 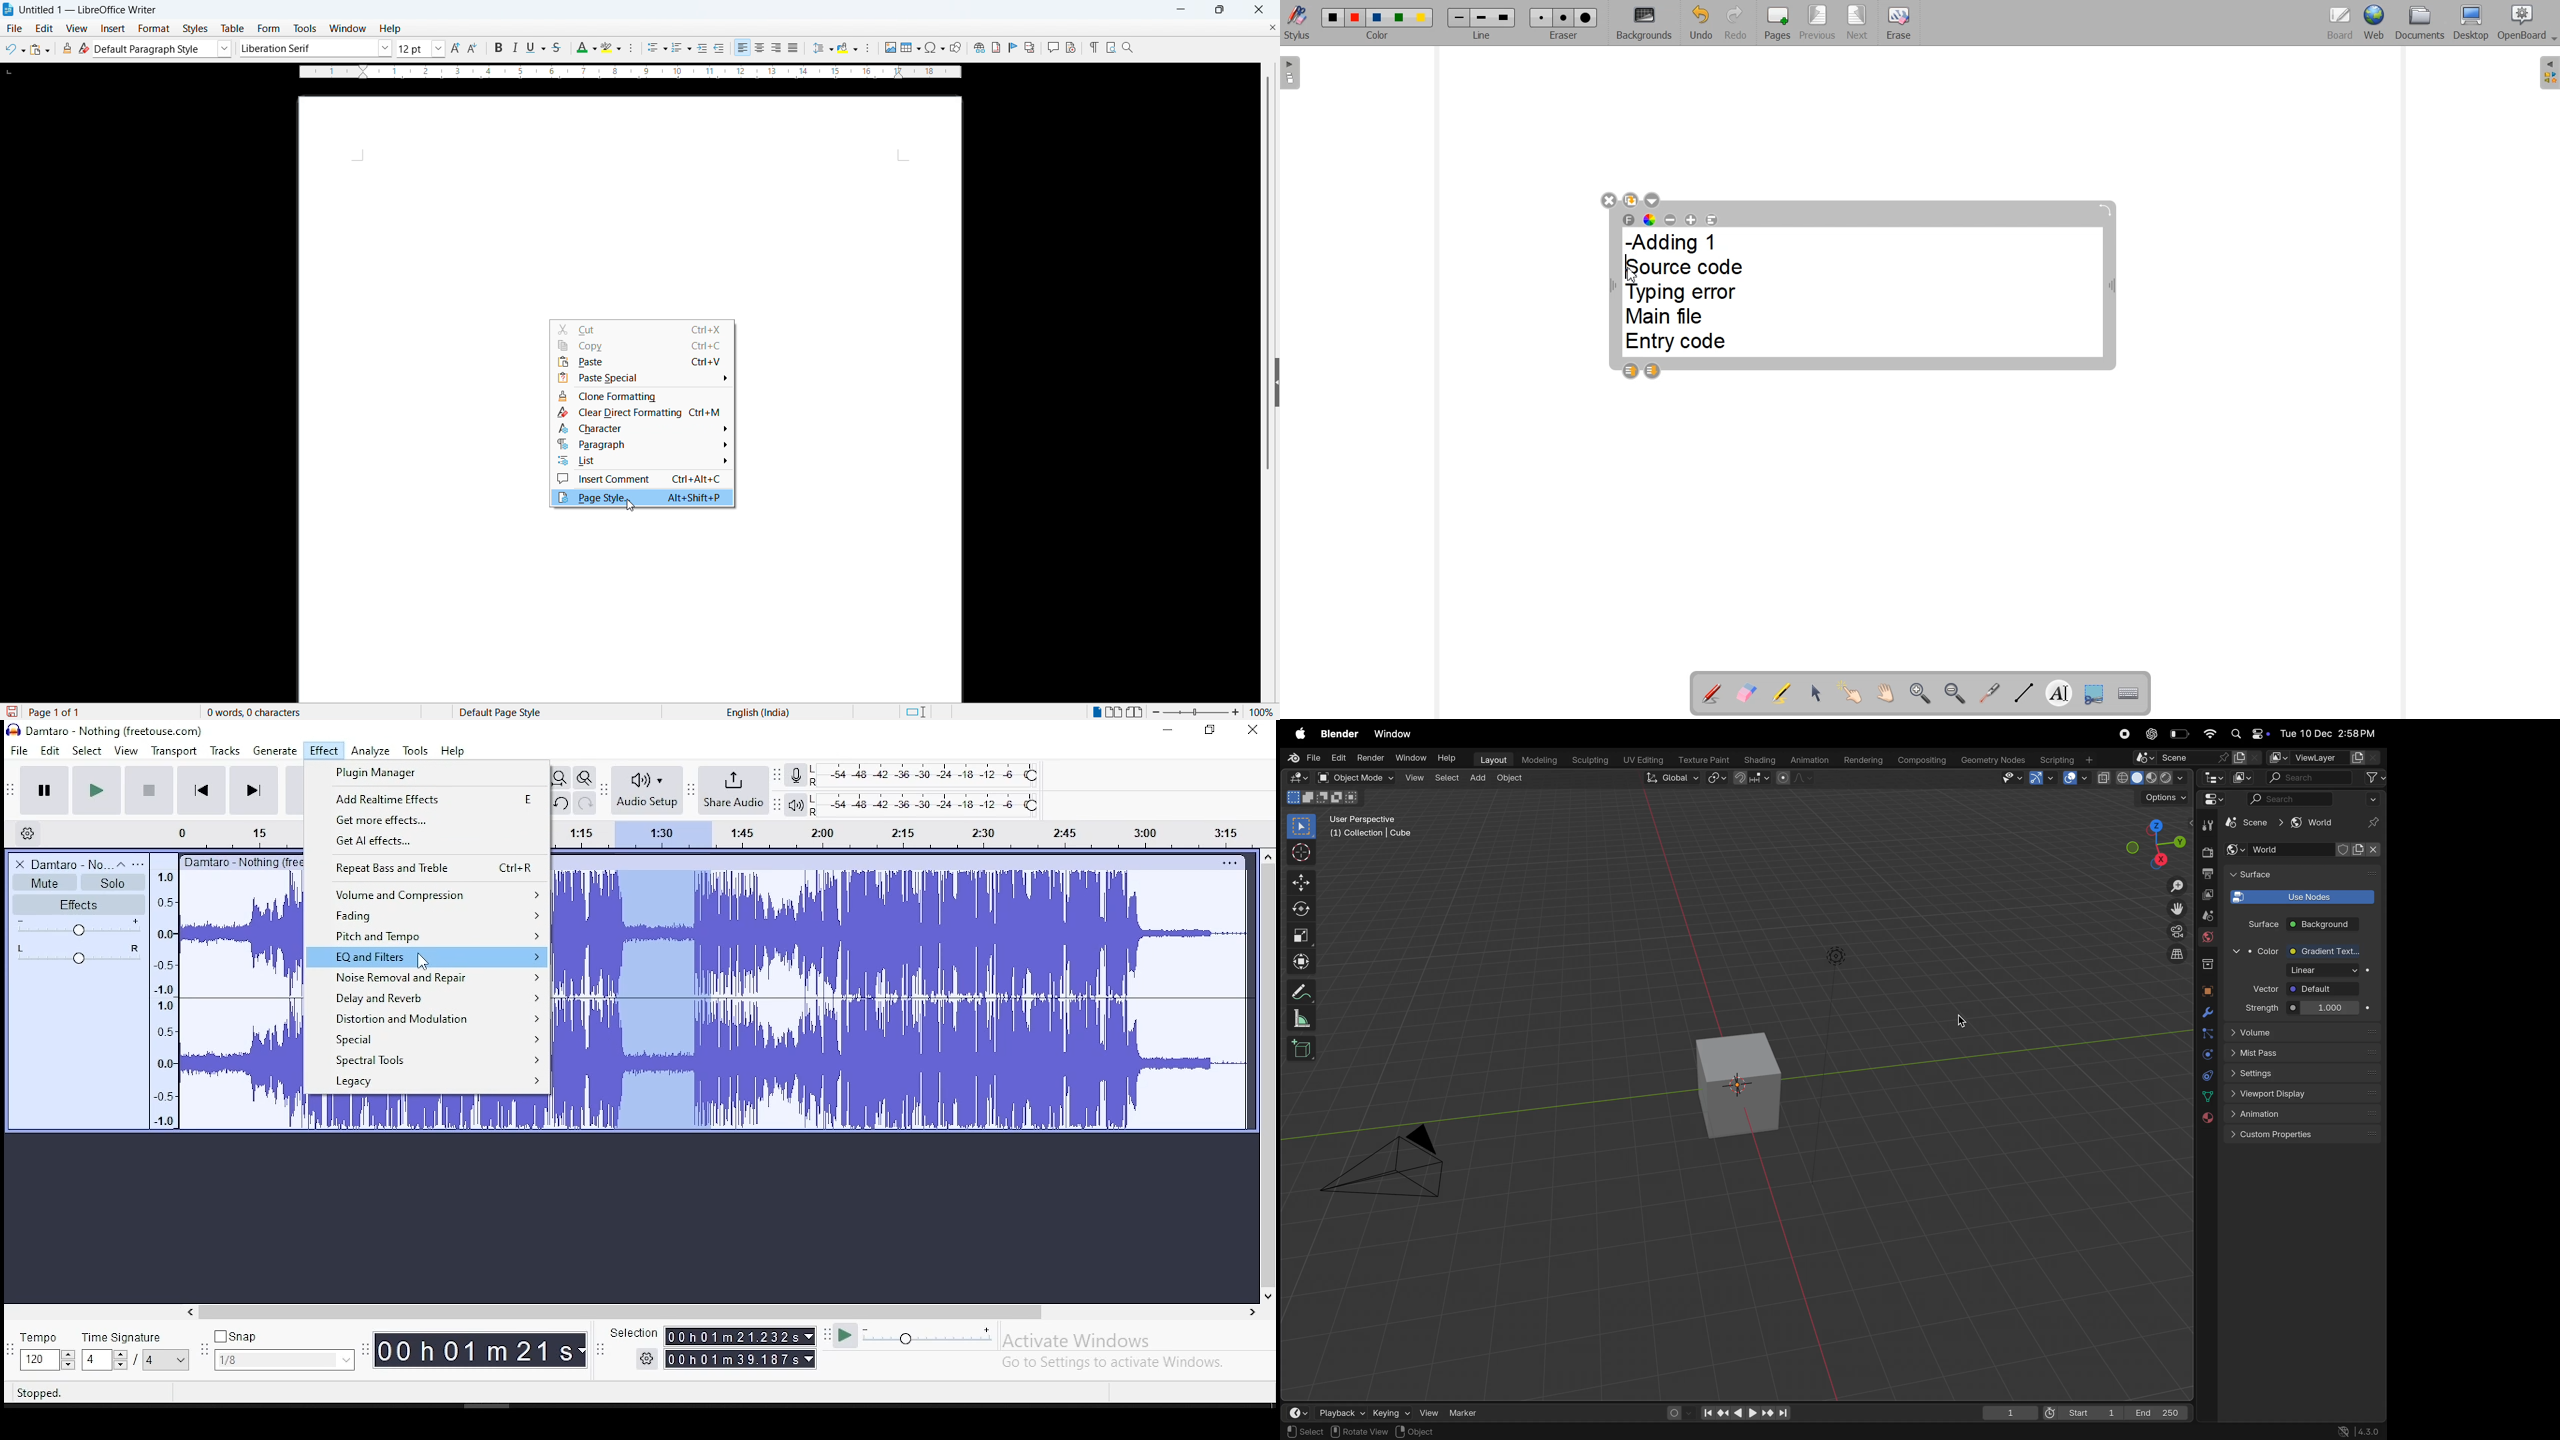 What do you see at coordinates (720, 1312) in the screenshot?
I see `horizontal scroll bar` at bounding box center [720, 1312].